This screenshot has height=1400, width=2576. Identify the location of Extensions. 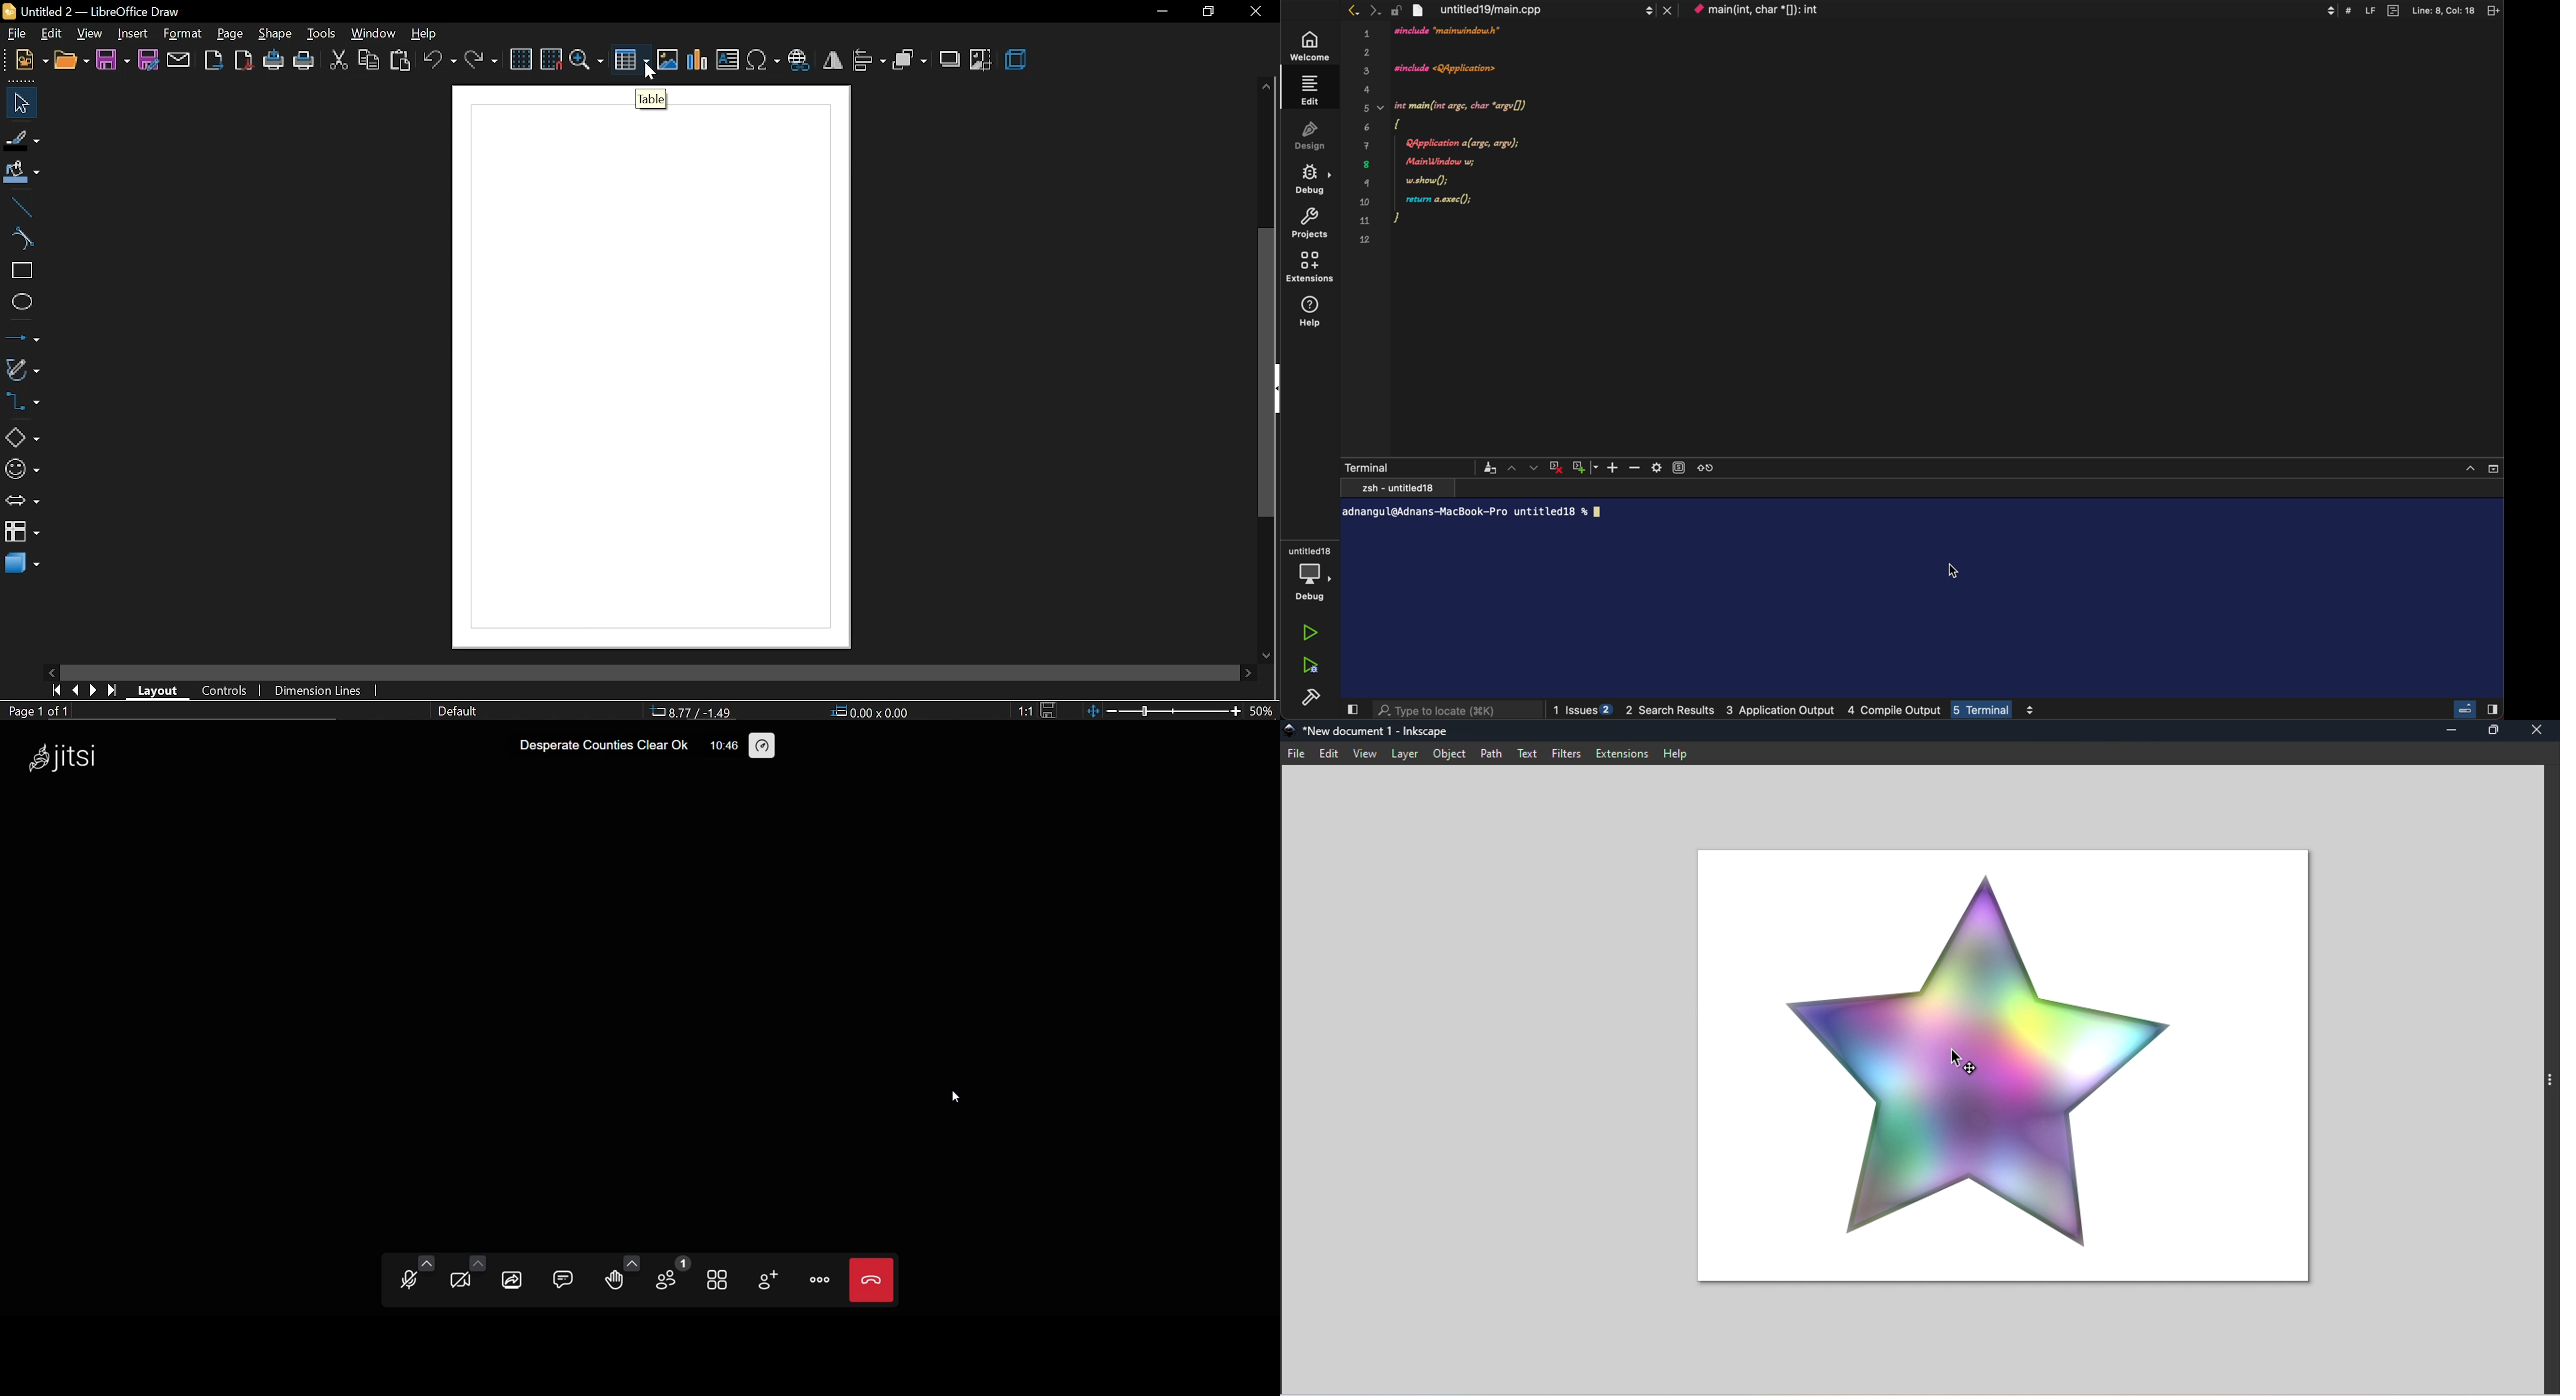
(1618, 755).